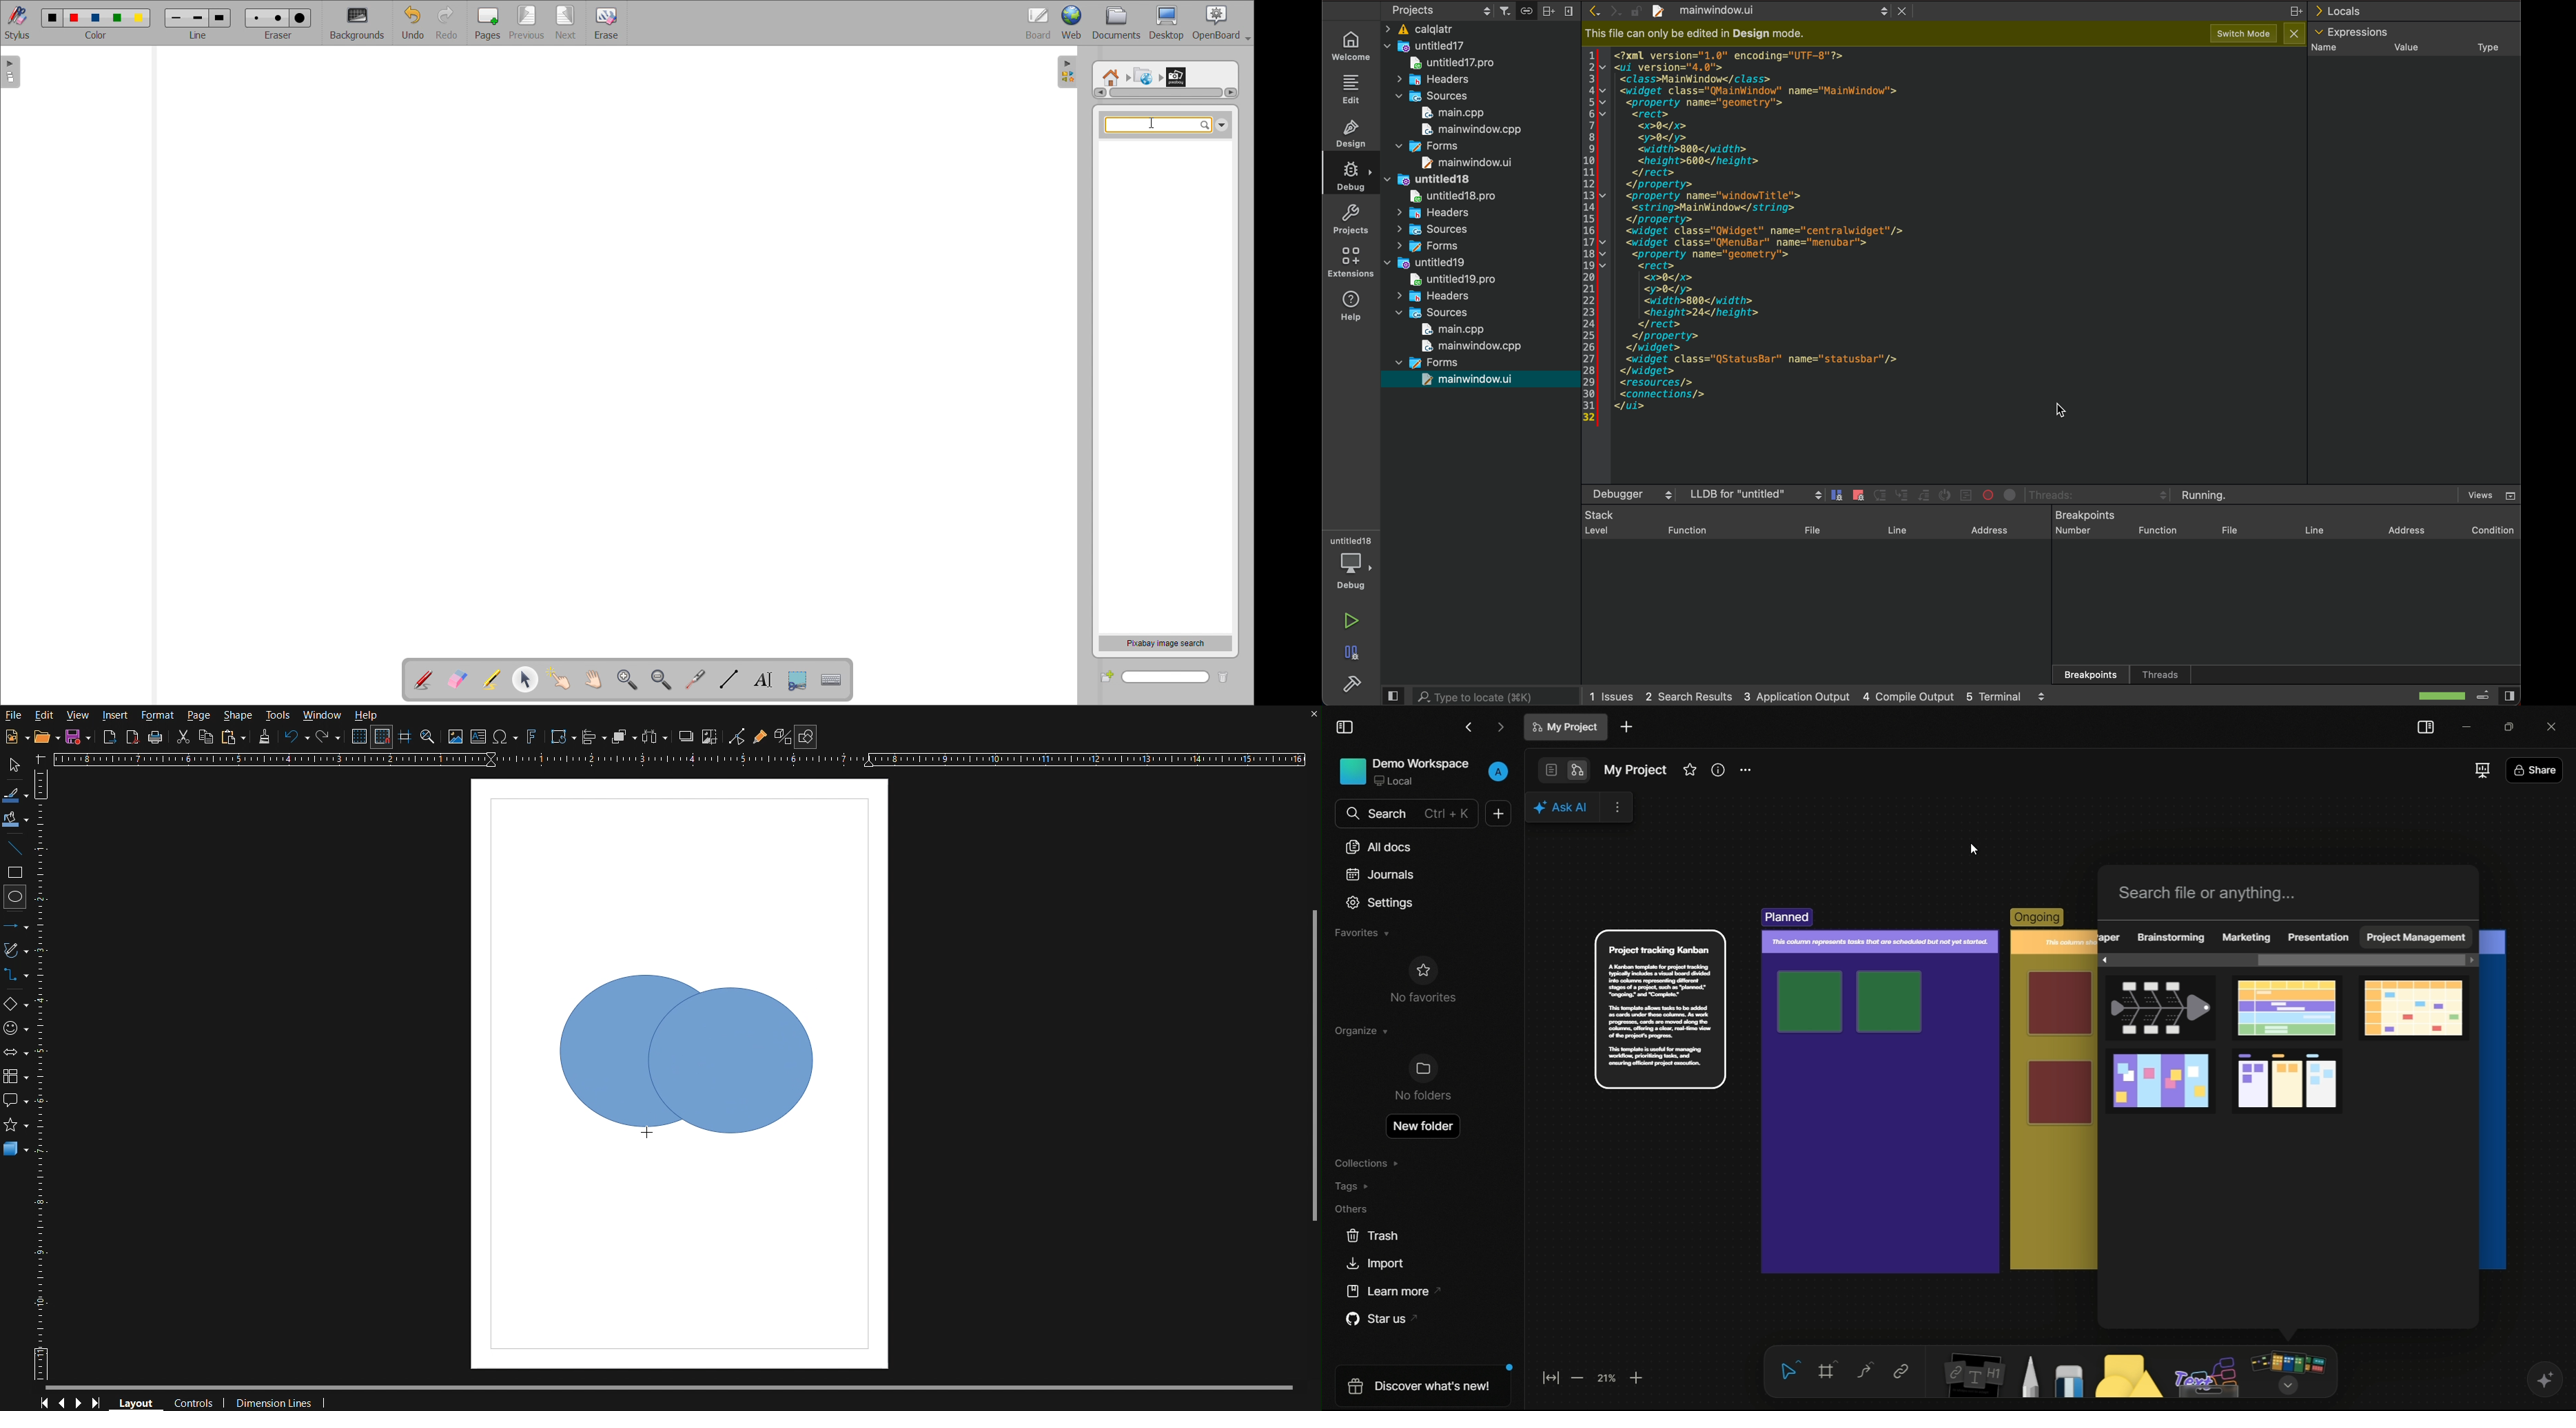 Image resolution: width=2576 pixels, height=1428 pixels. I want to click on organize, so click(1360, 1031).